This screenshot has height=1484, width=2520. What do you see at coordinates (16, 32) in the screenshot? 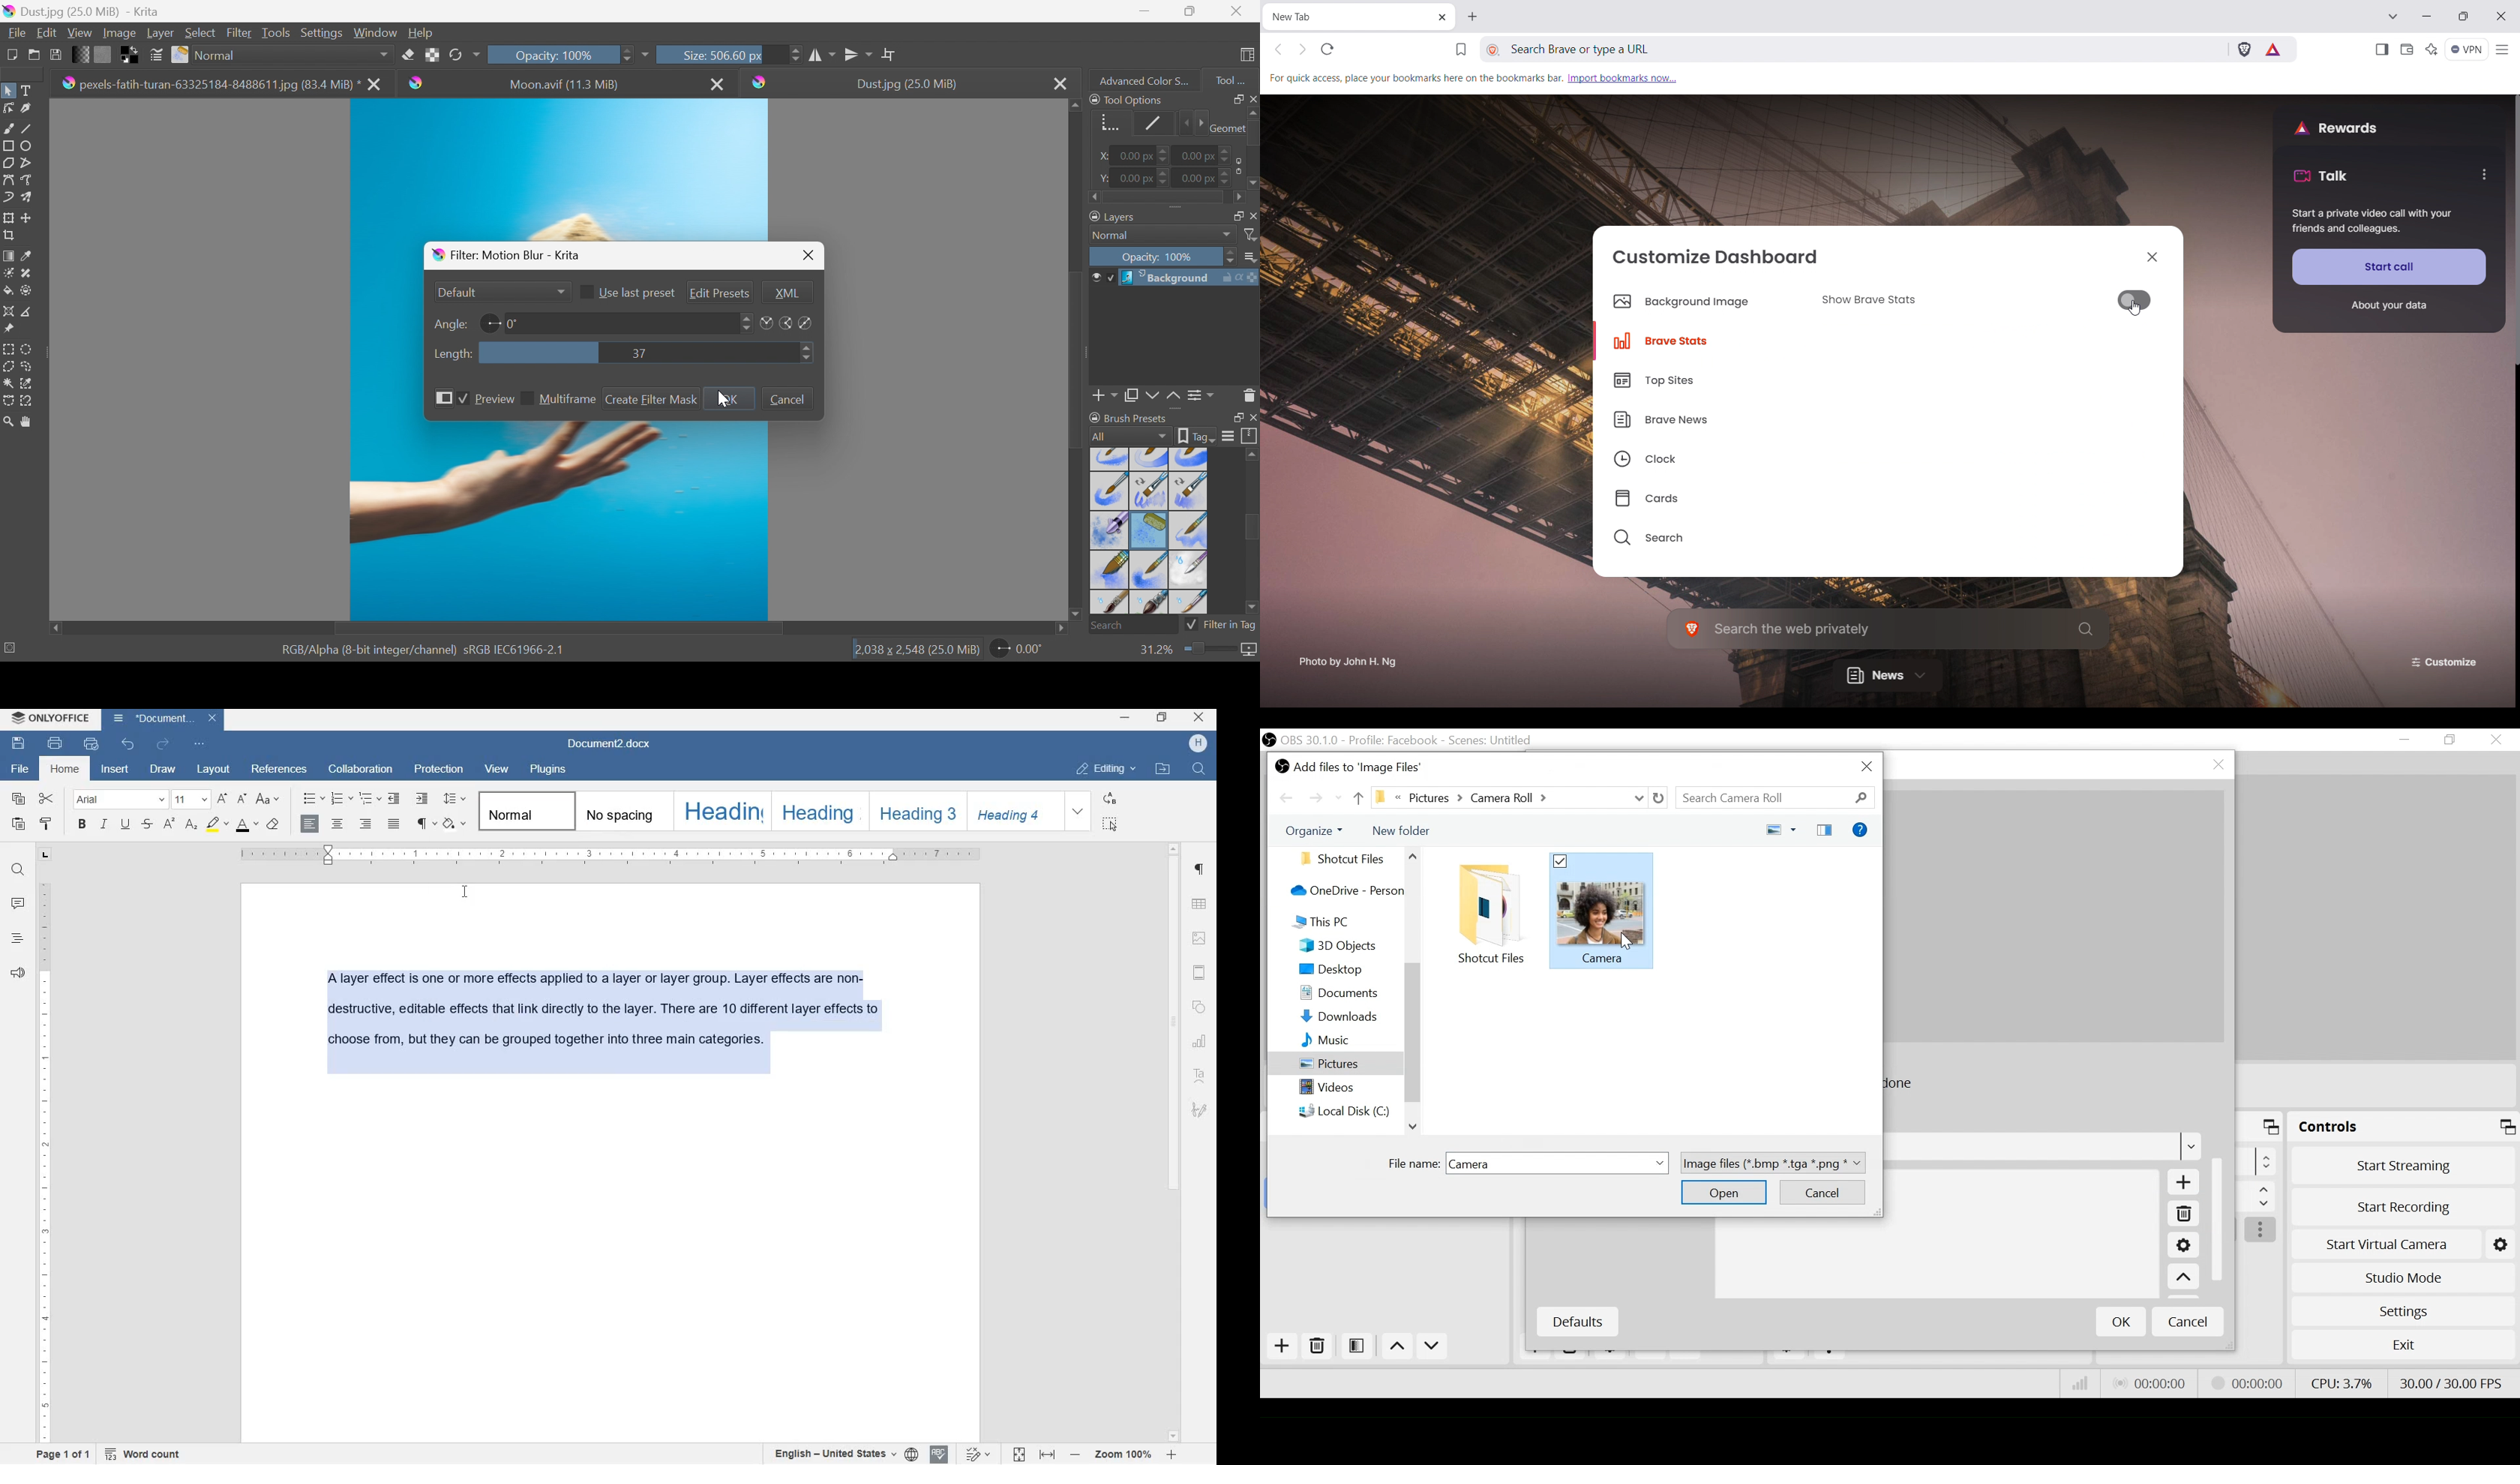
I see `File` at bounding box center [16, 32].